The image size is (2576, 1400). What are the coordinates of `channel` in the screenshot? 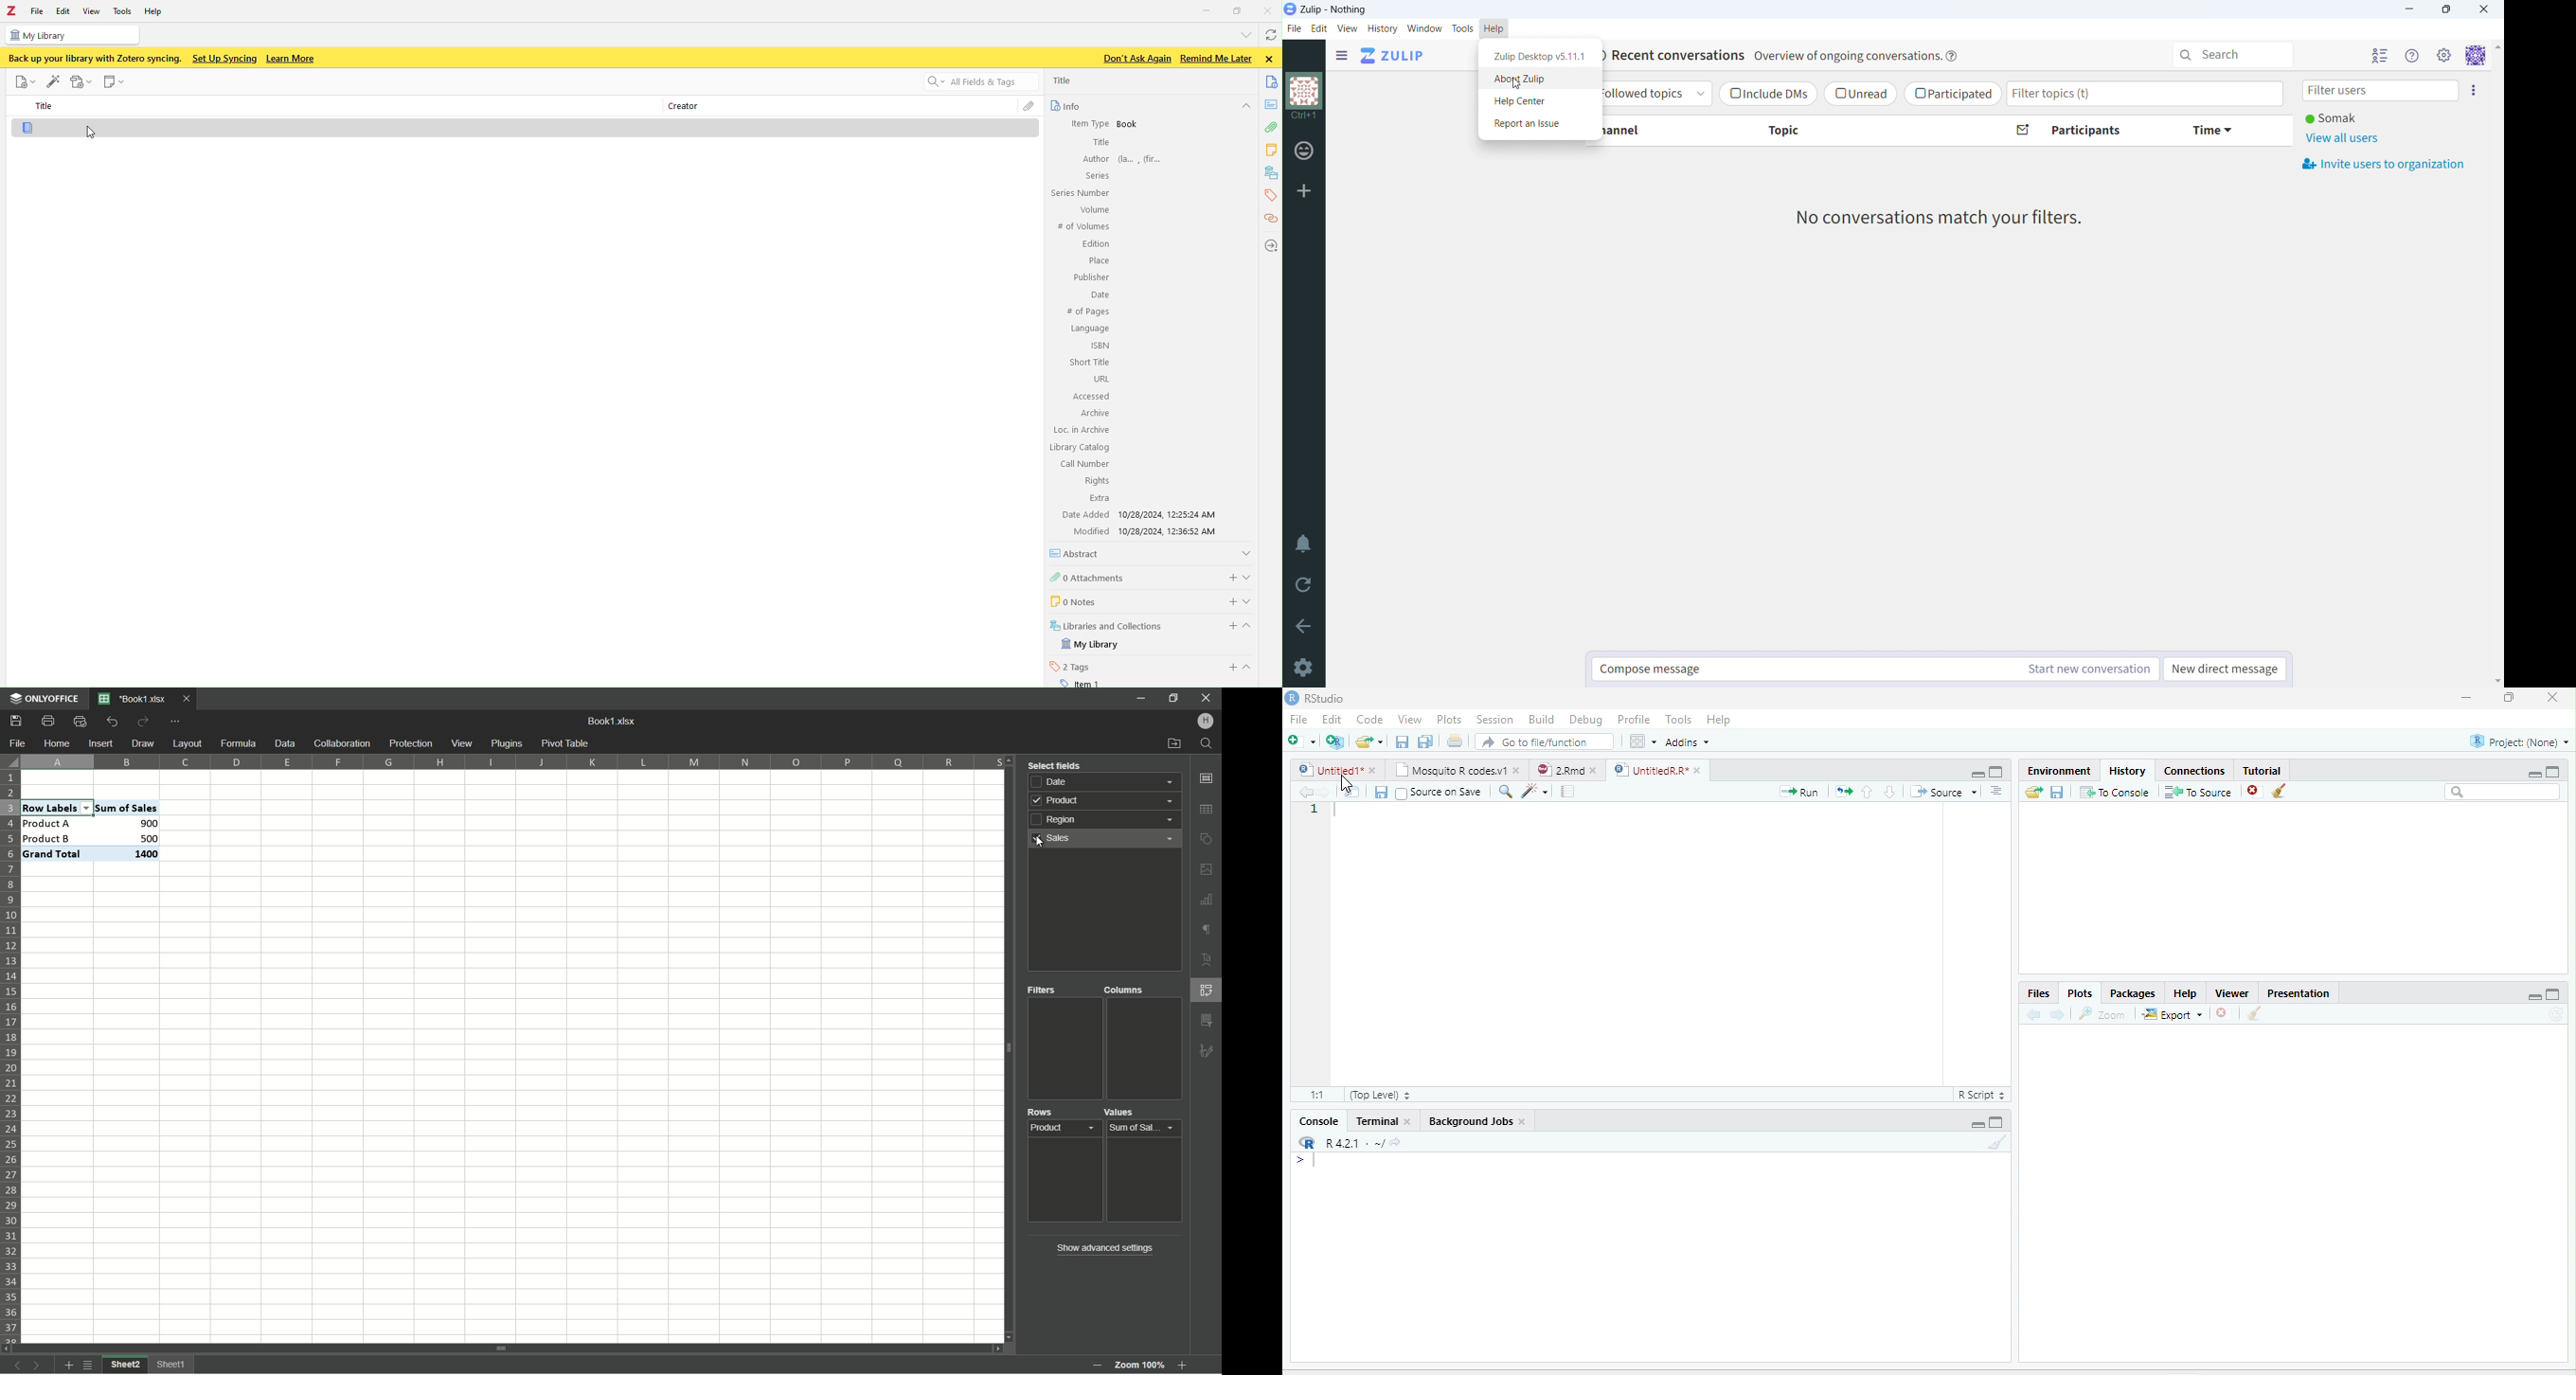 It's located at (1655, 130).